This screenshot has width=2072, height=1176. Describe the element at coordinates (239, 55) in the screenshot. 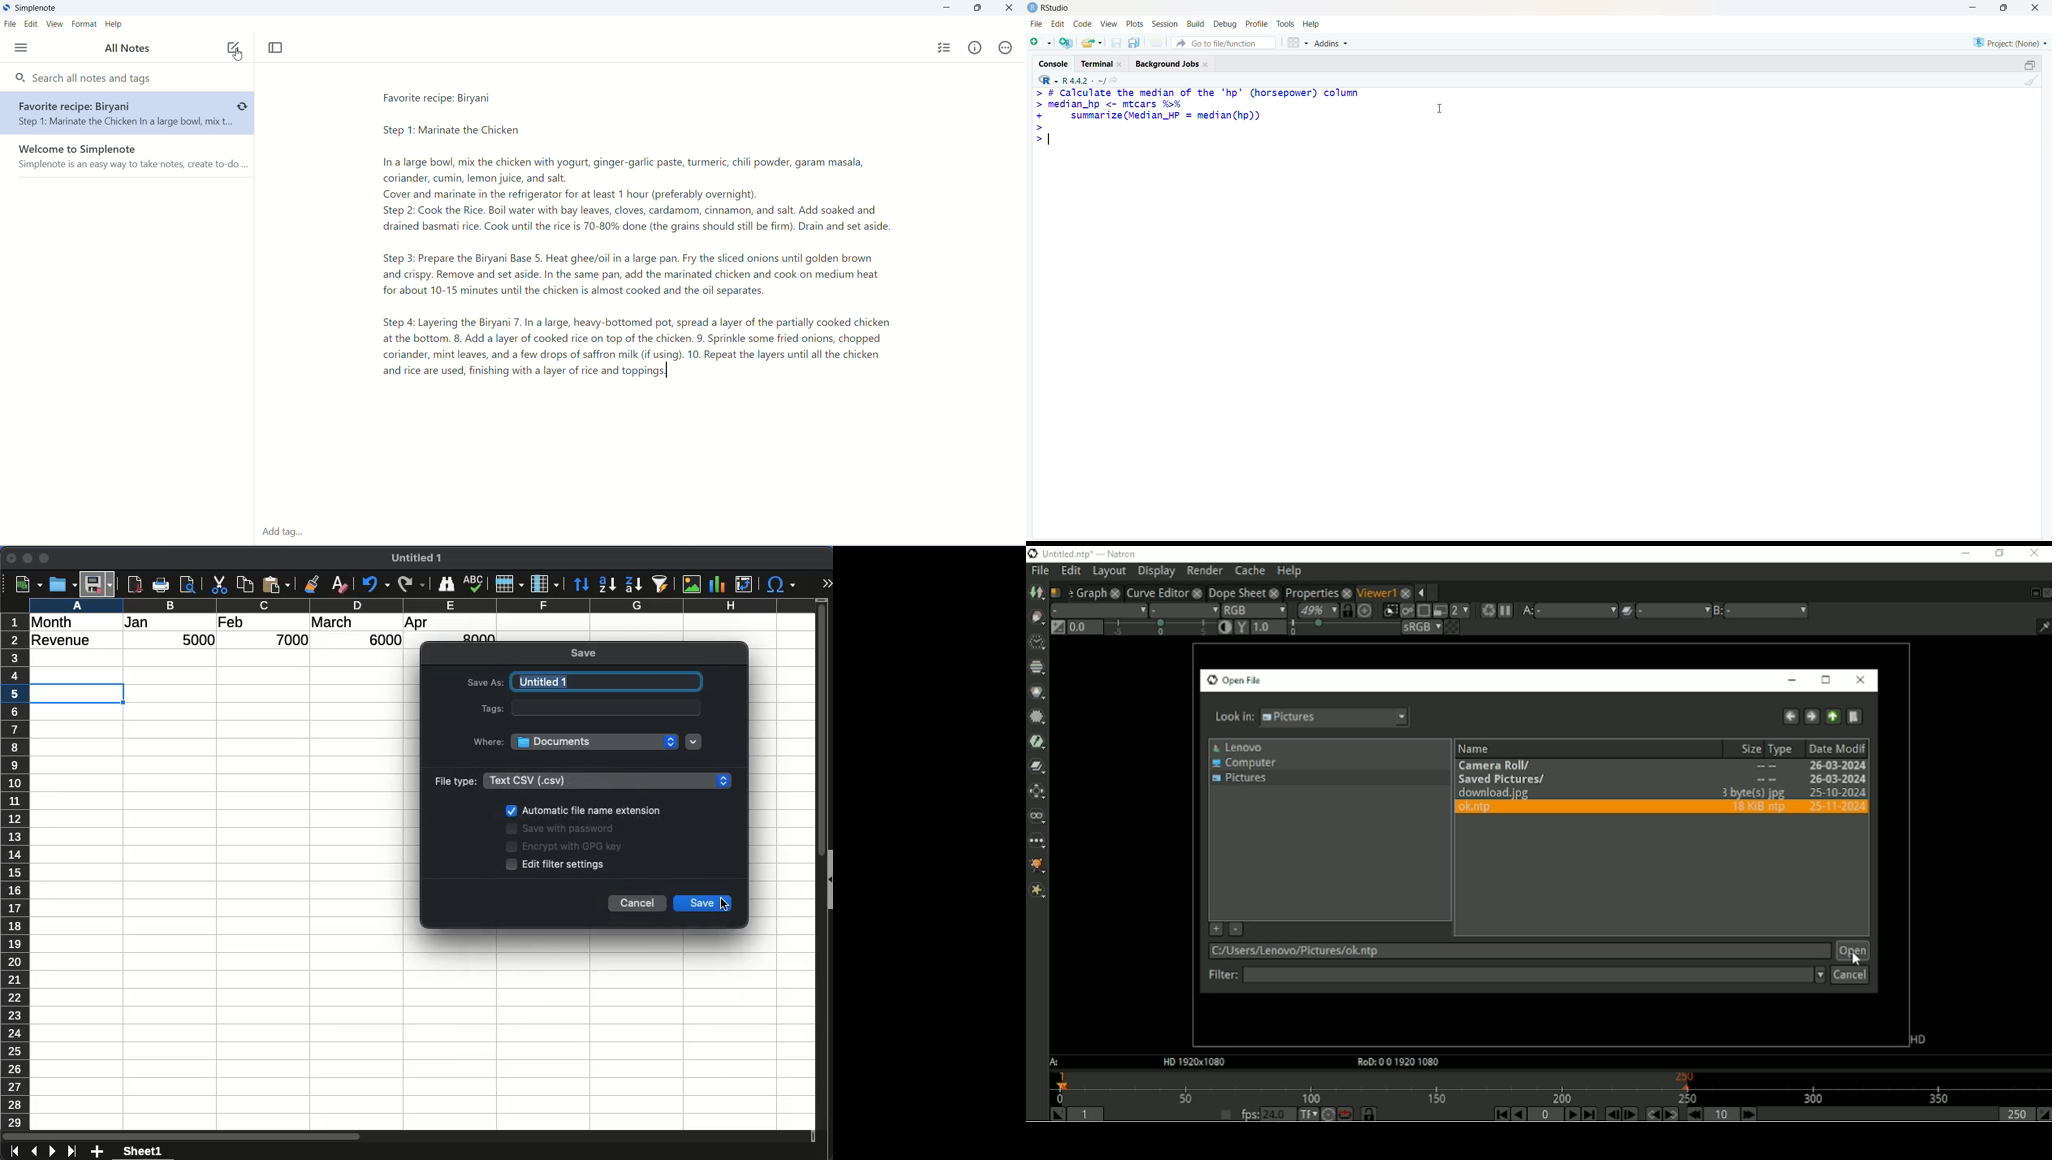

I see `cursor` at that location.